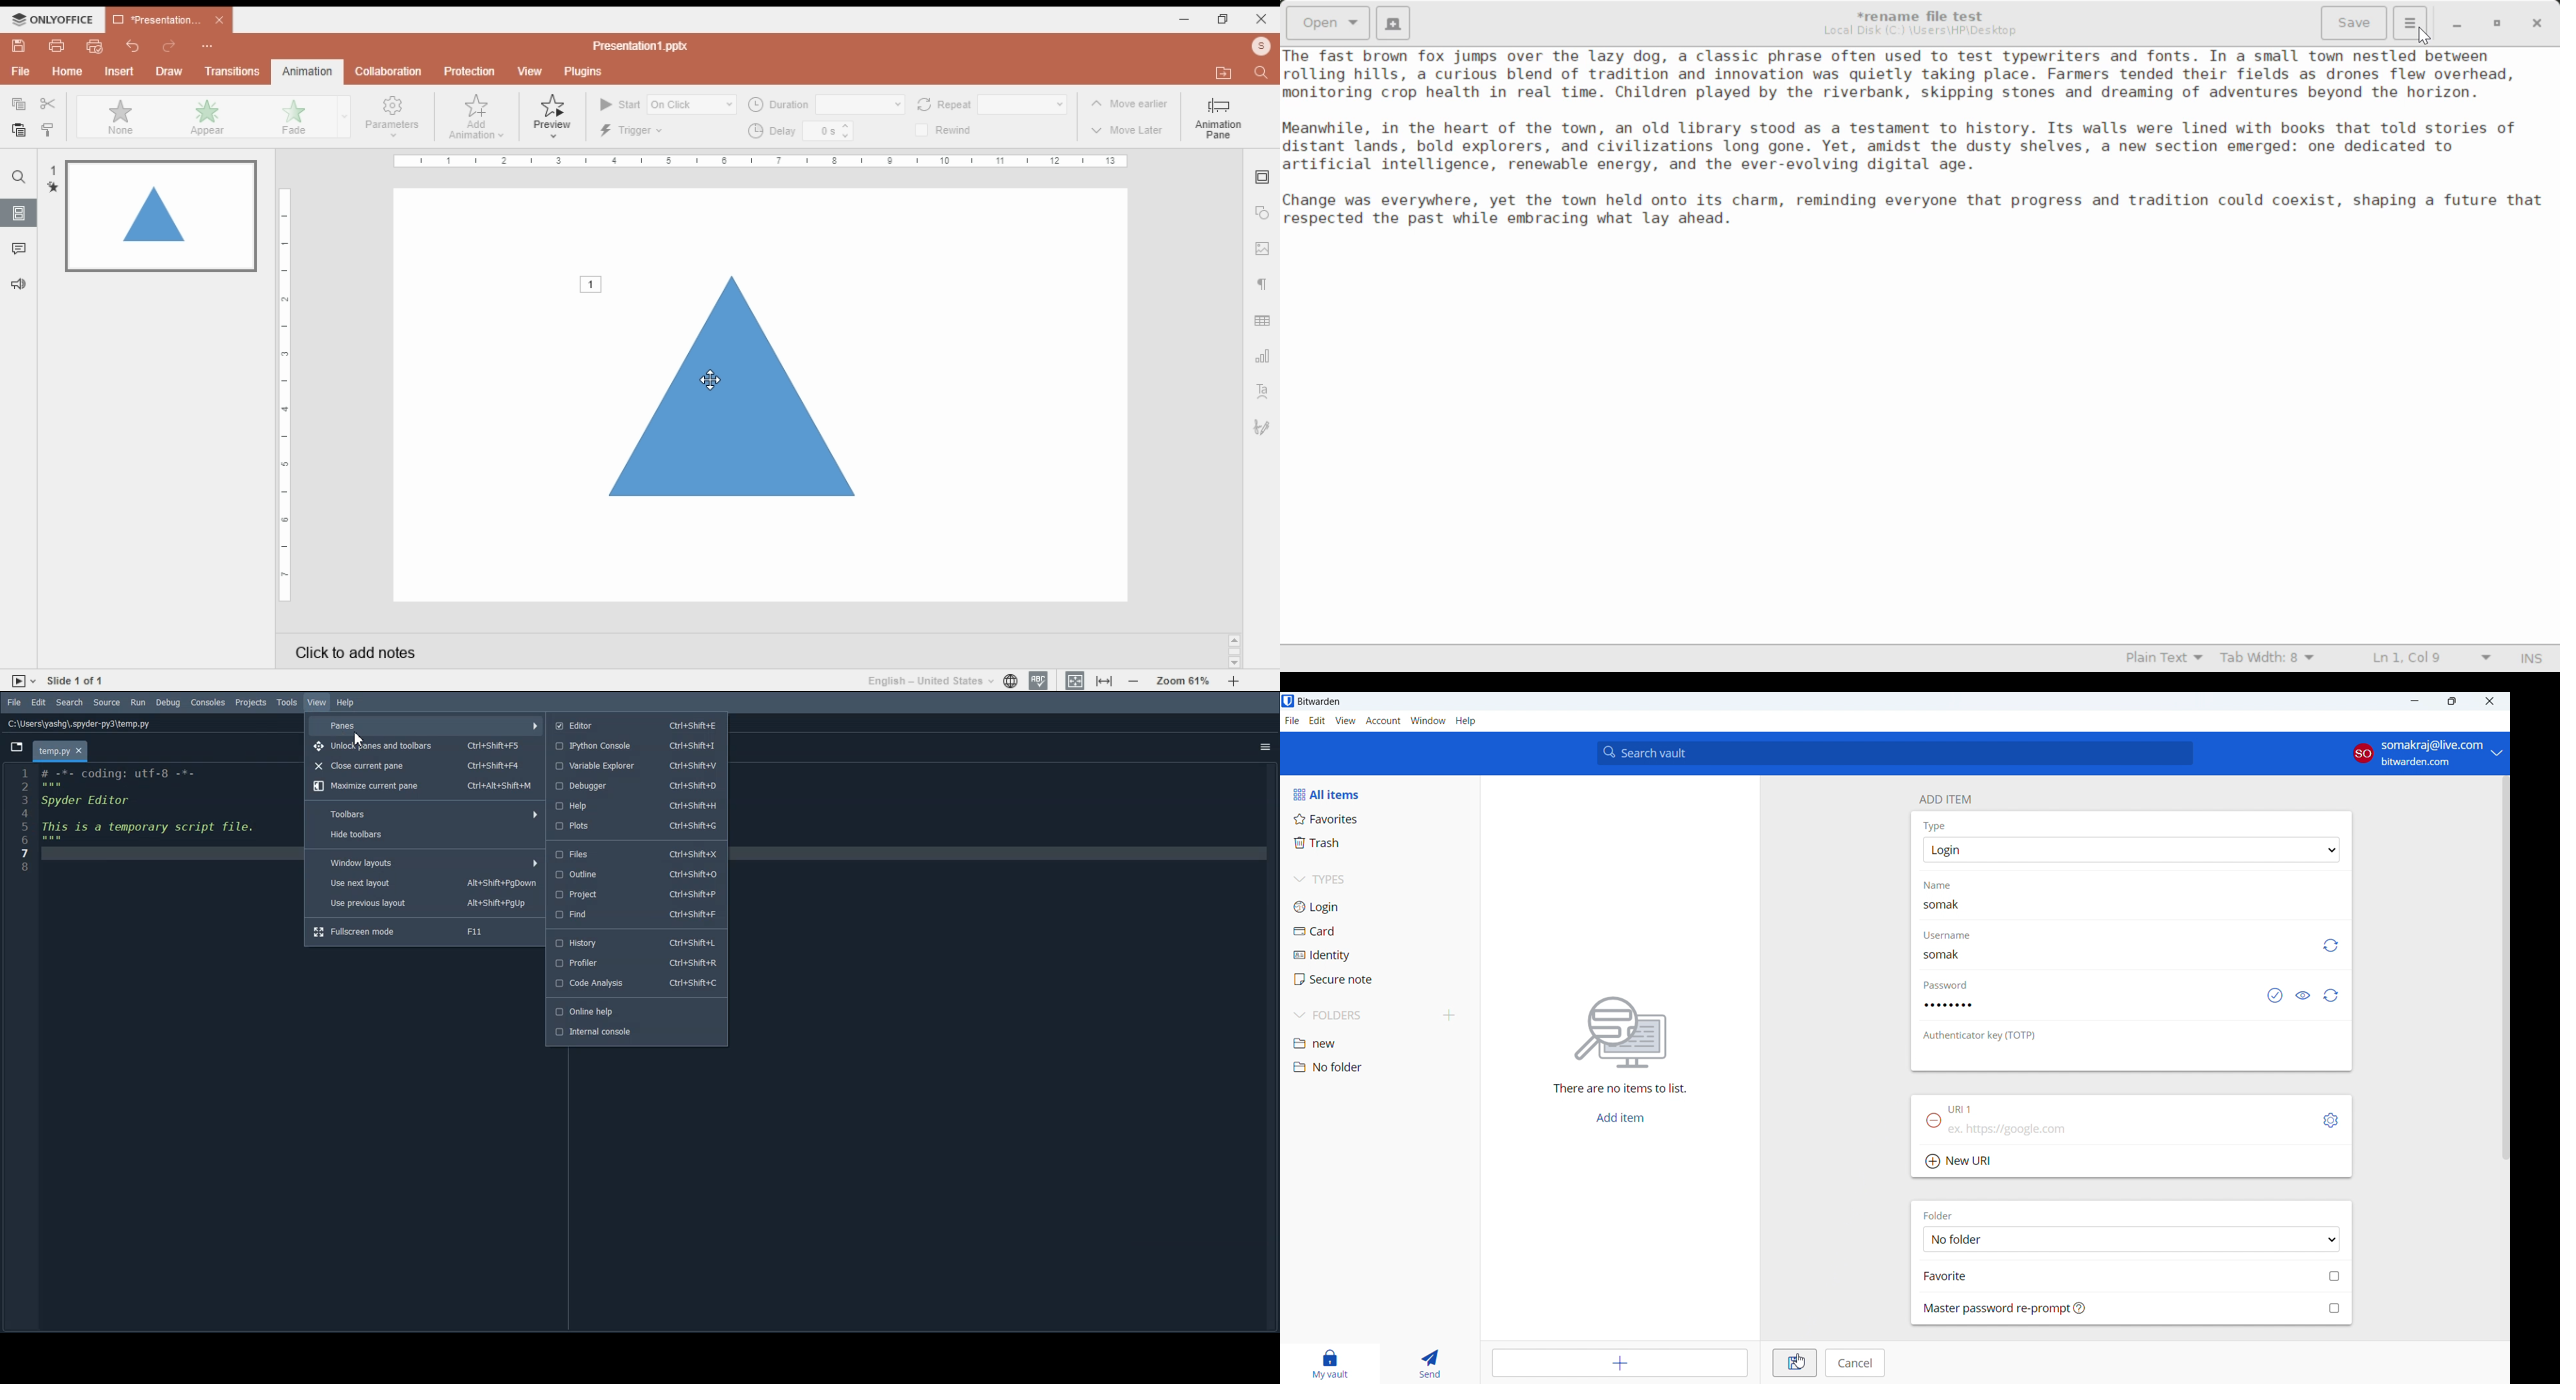 The image size is (2576, 1400). What do you see at coordinates (1380, 818) in the screenshot?
I see `favorites` at bounding box center [1380, 818].